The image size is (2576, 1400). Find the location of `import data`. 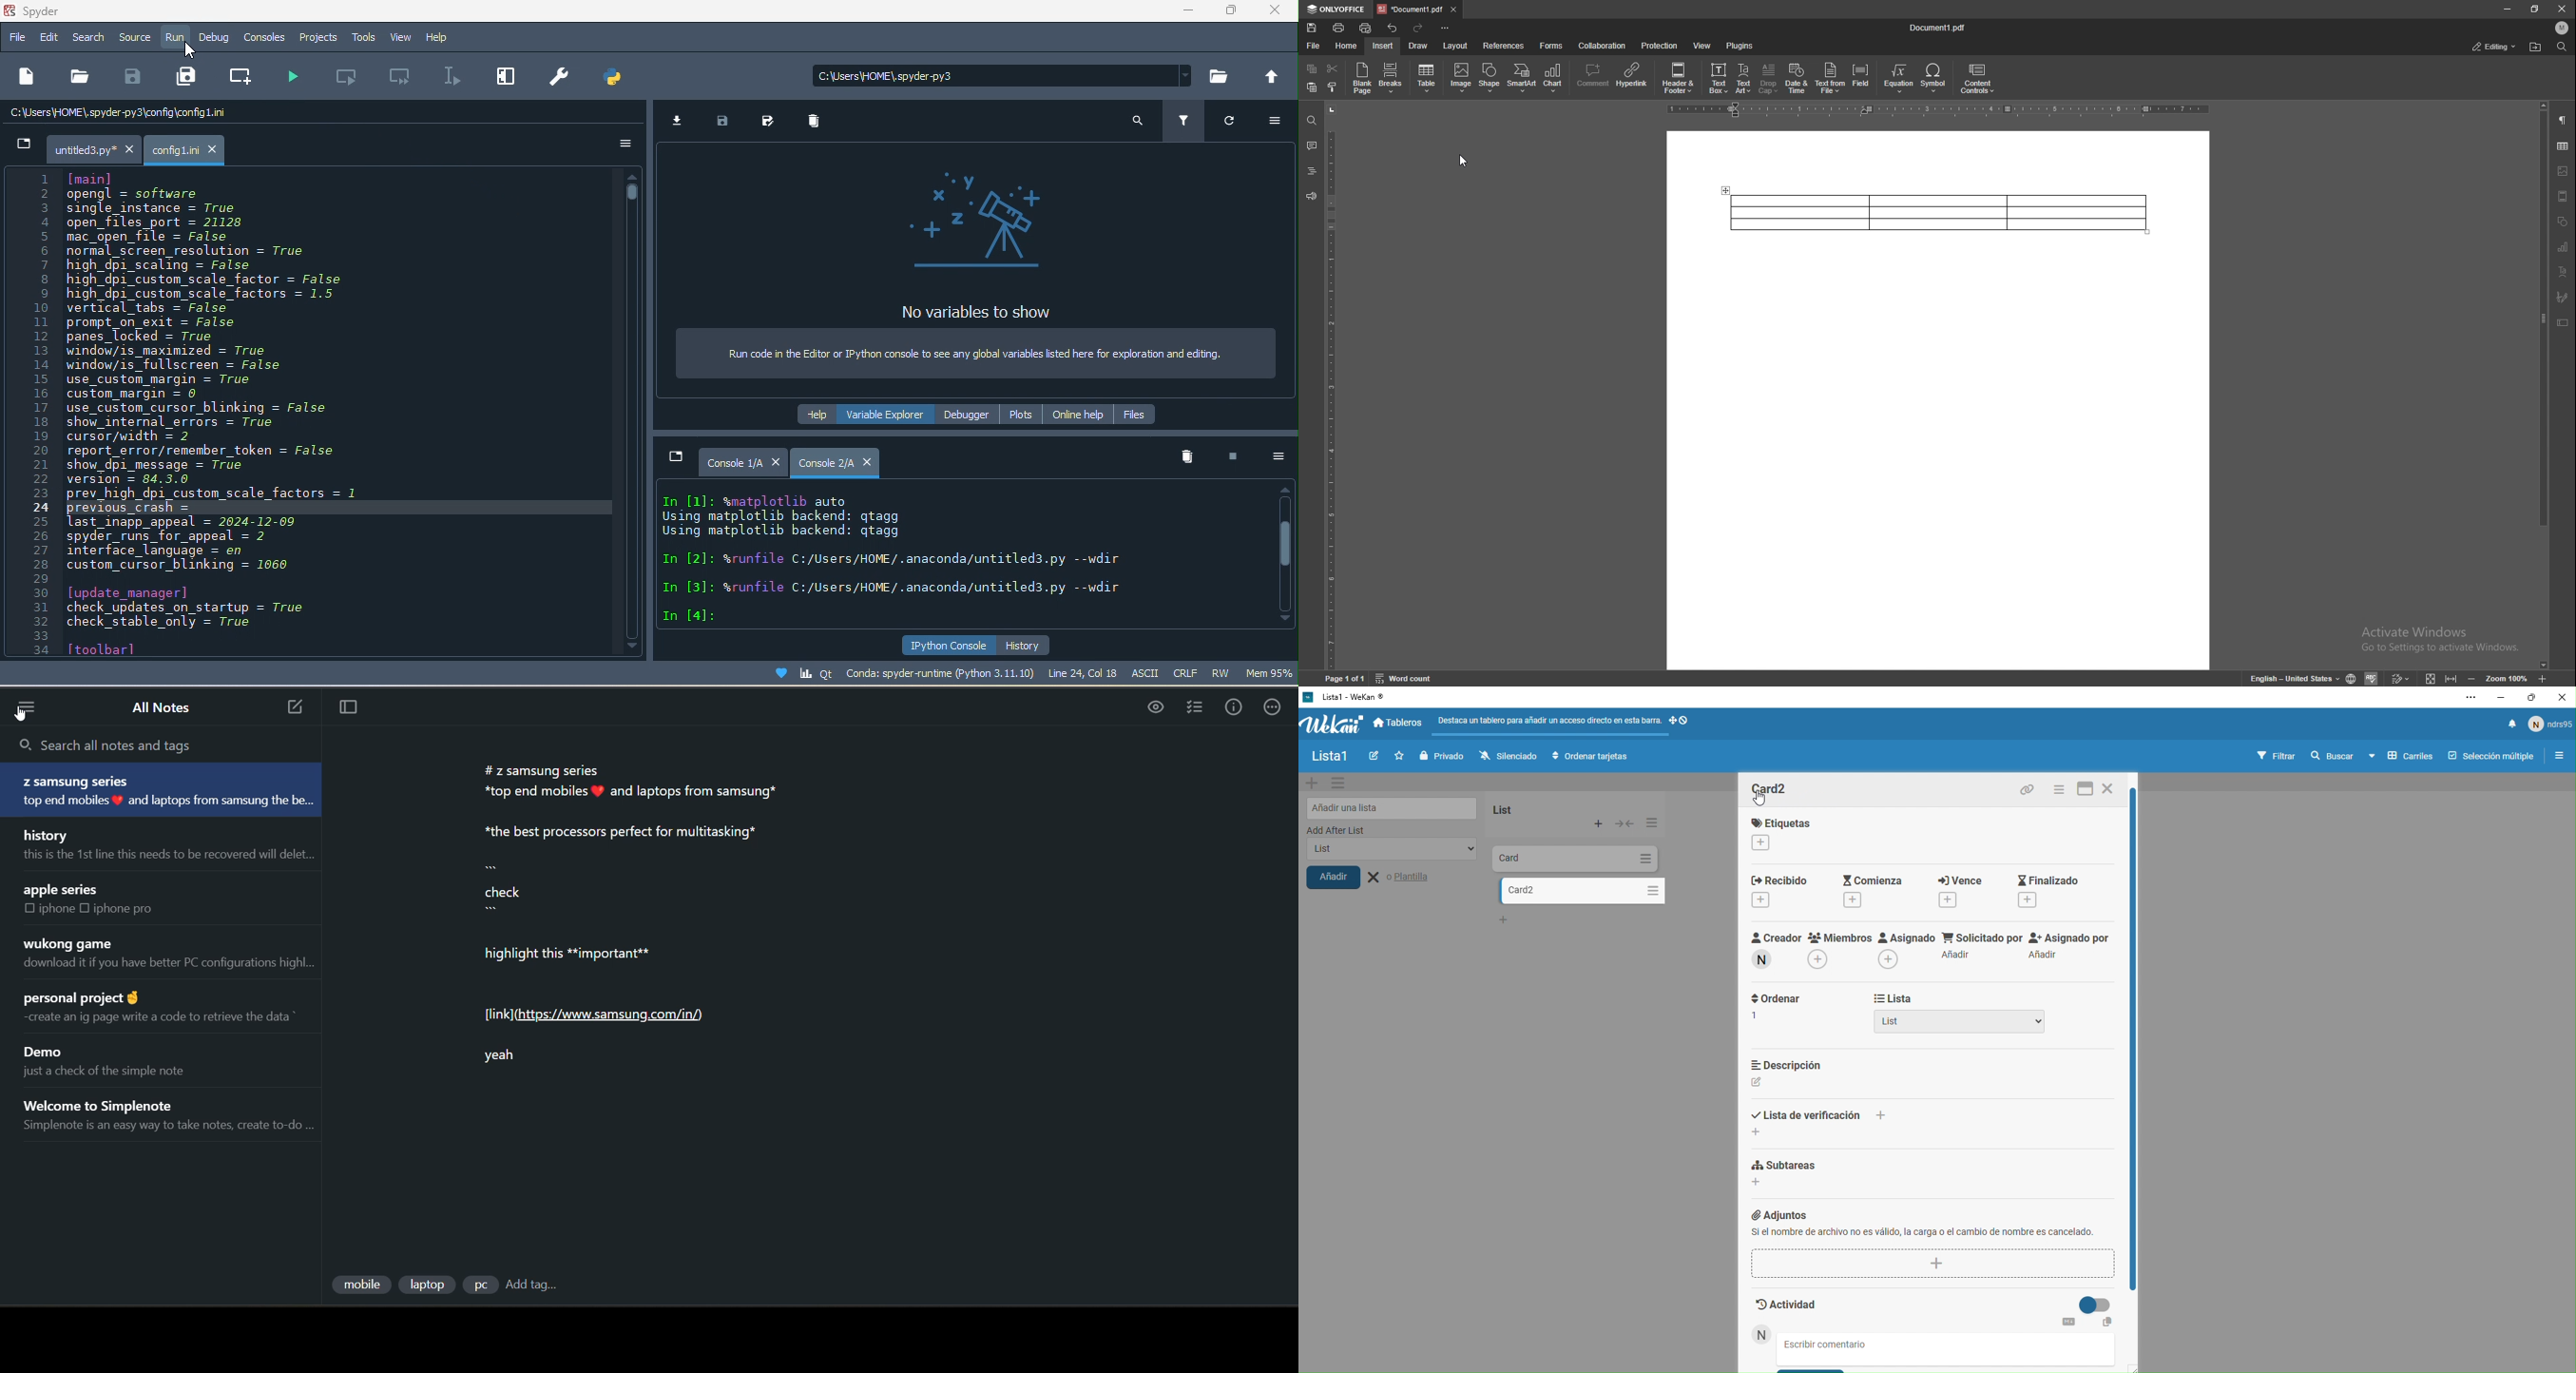

import data is located at coordinates (682, 125).